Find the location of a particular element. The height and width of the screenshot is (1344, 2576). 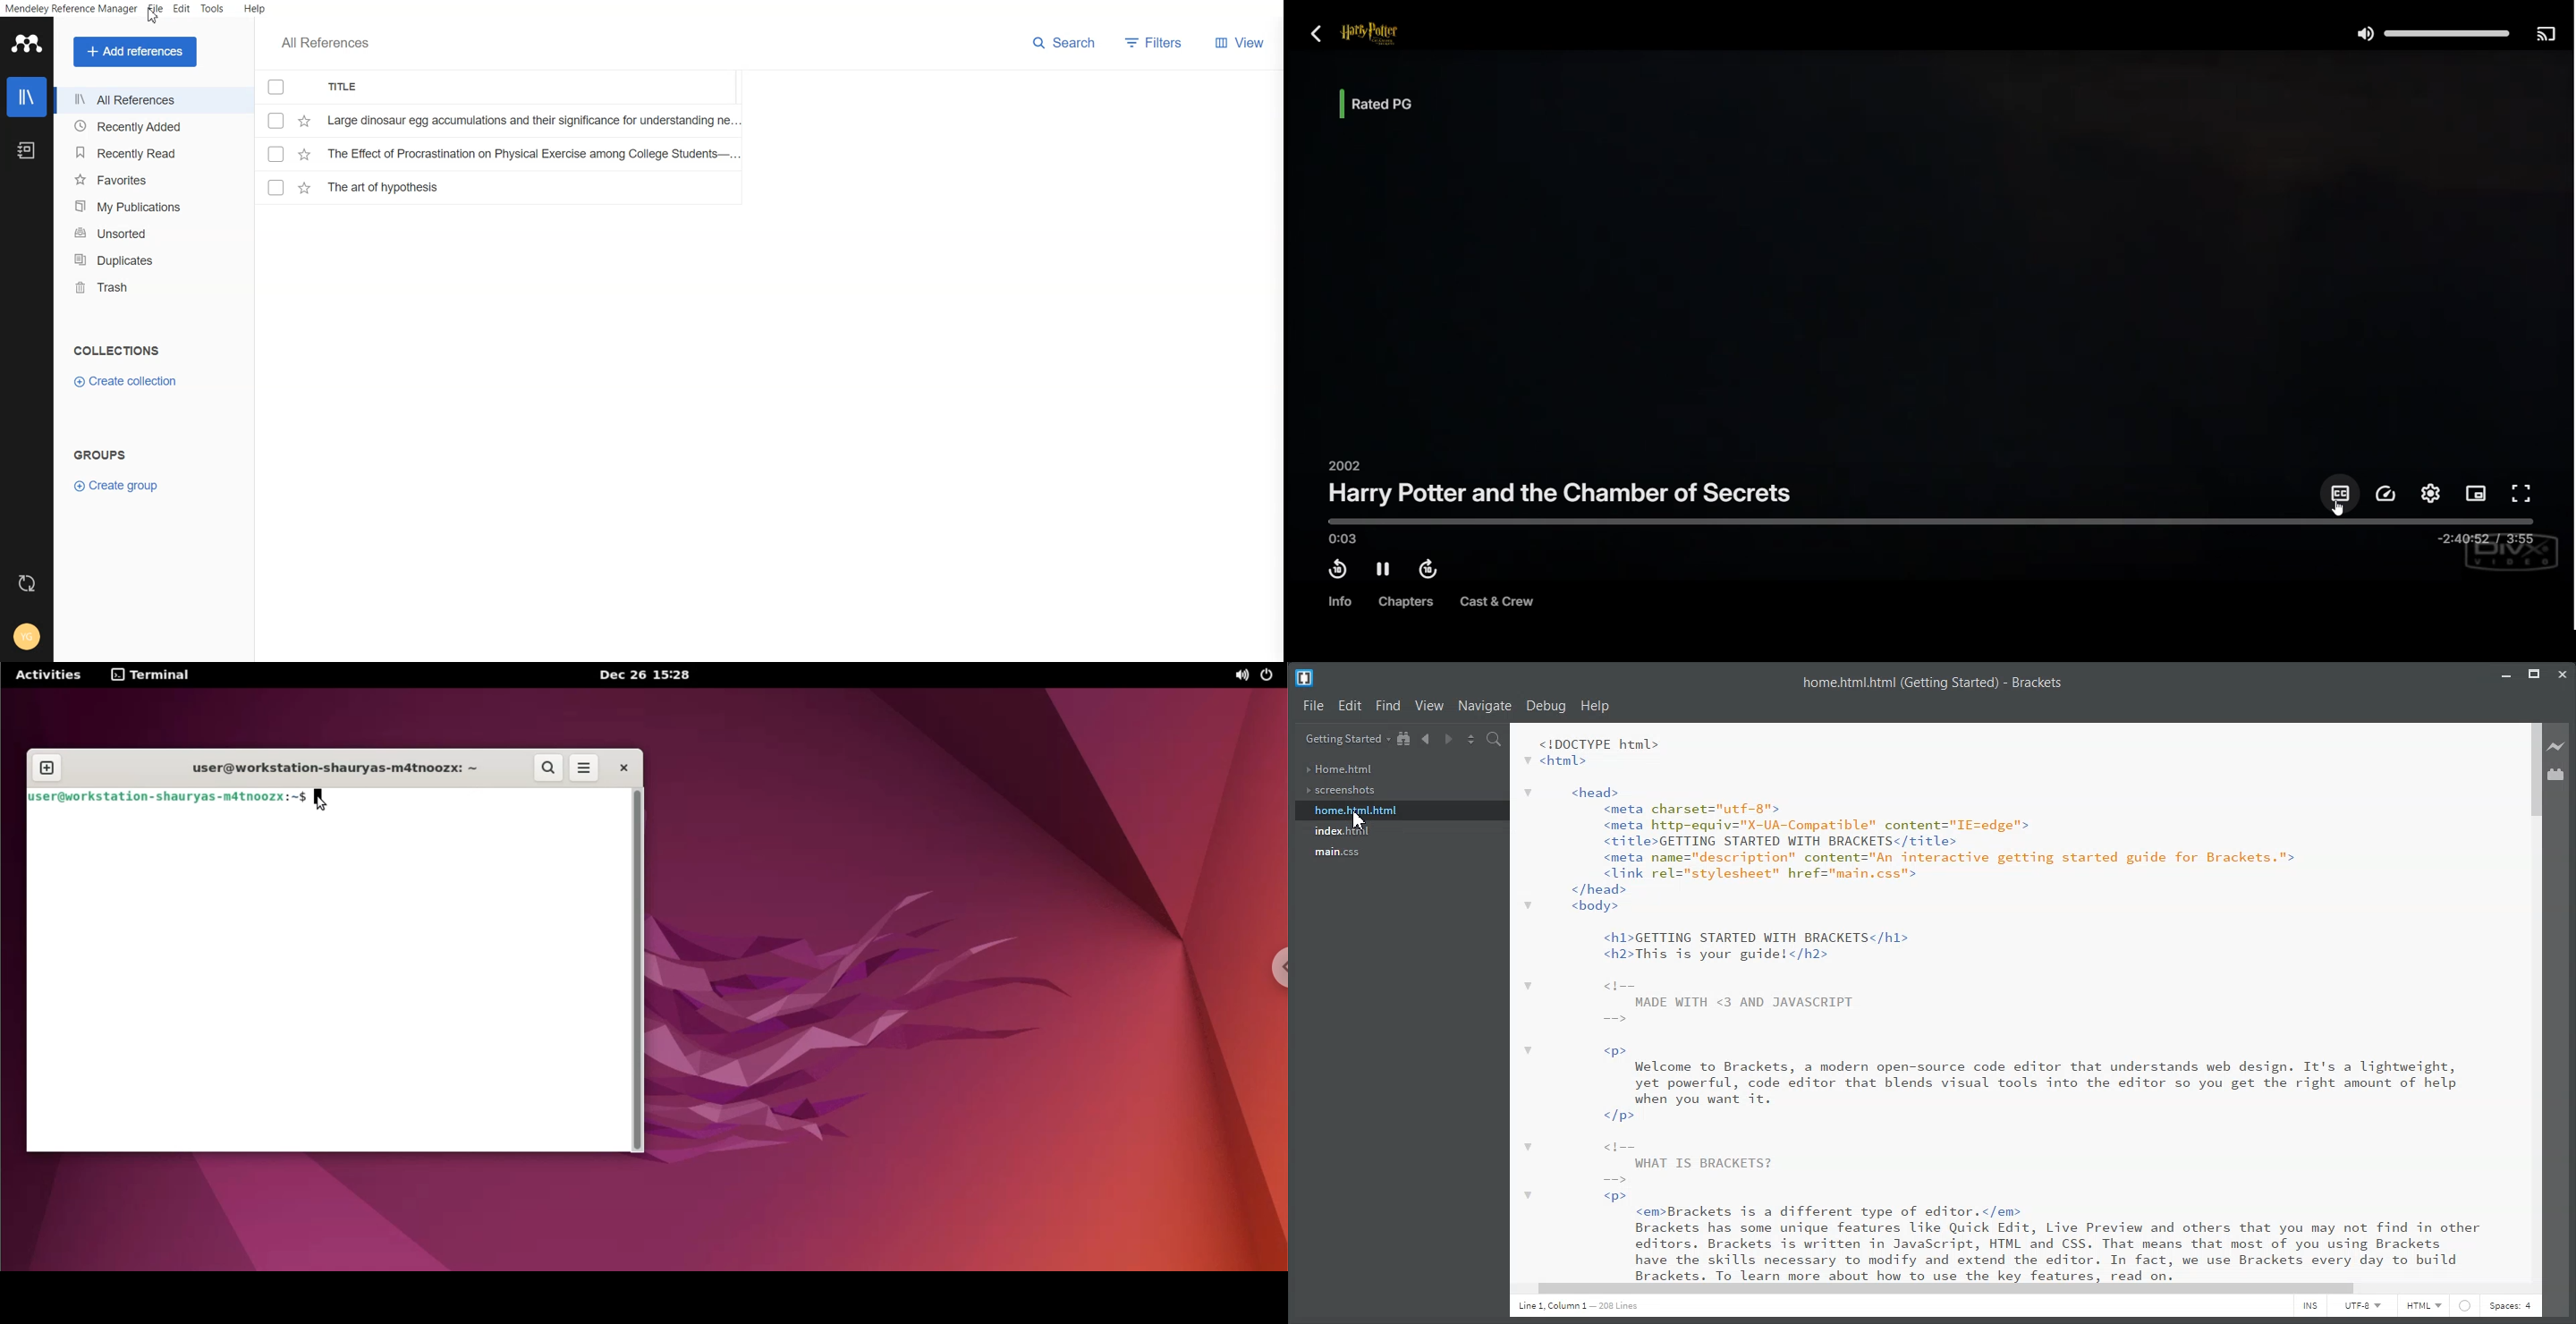

All References is located at coordinates (142, 101).